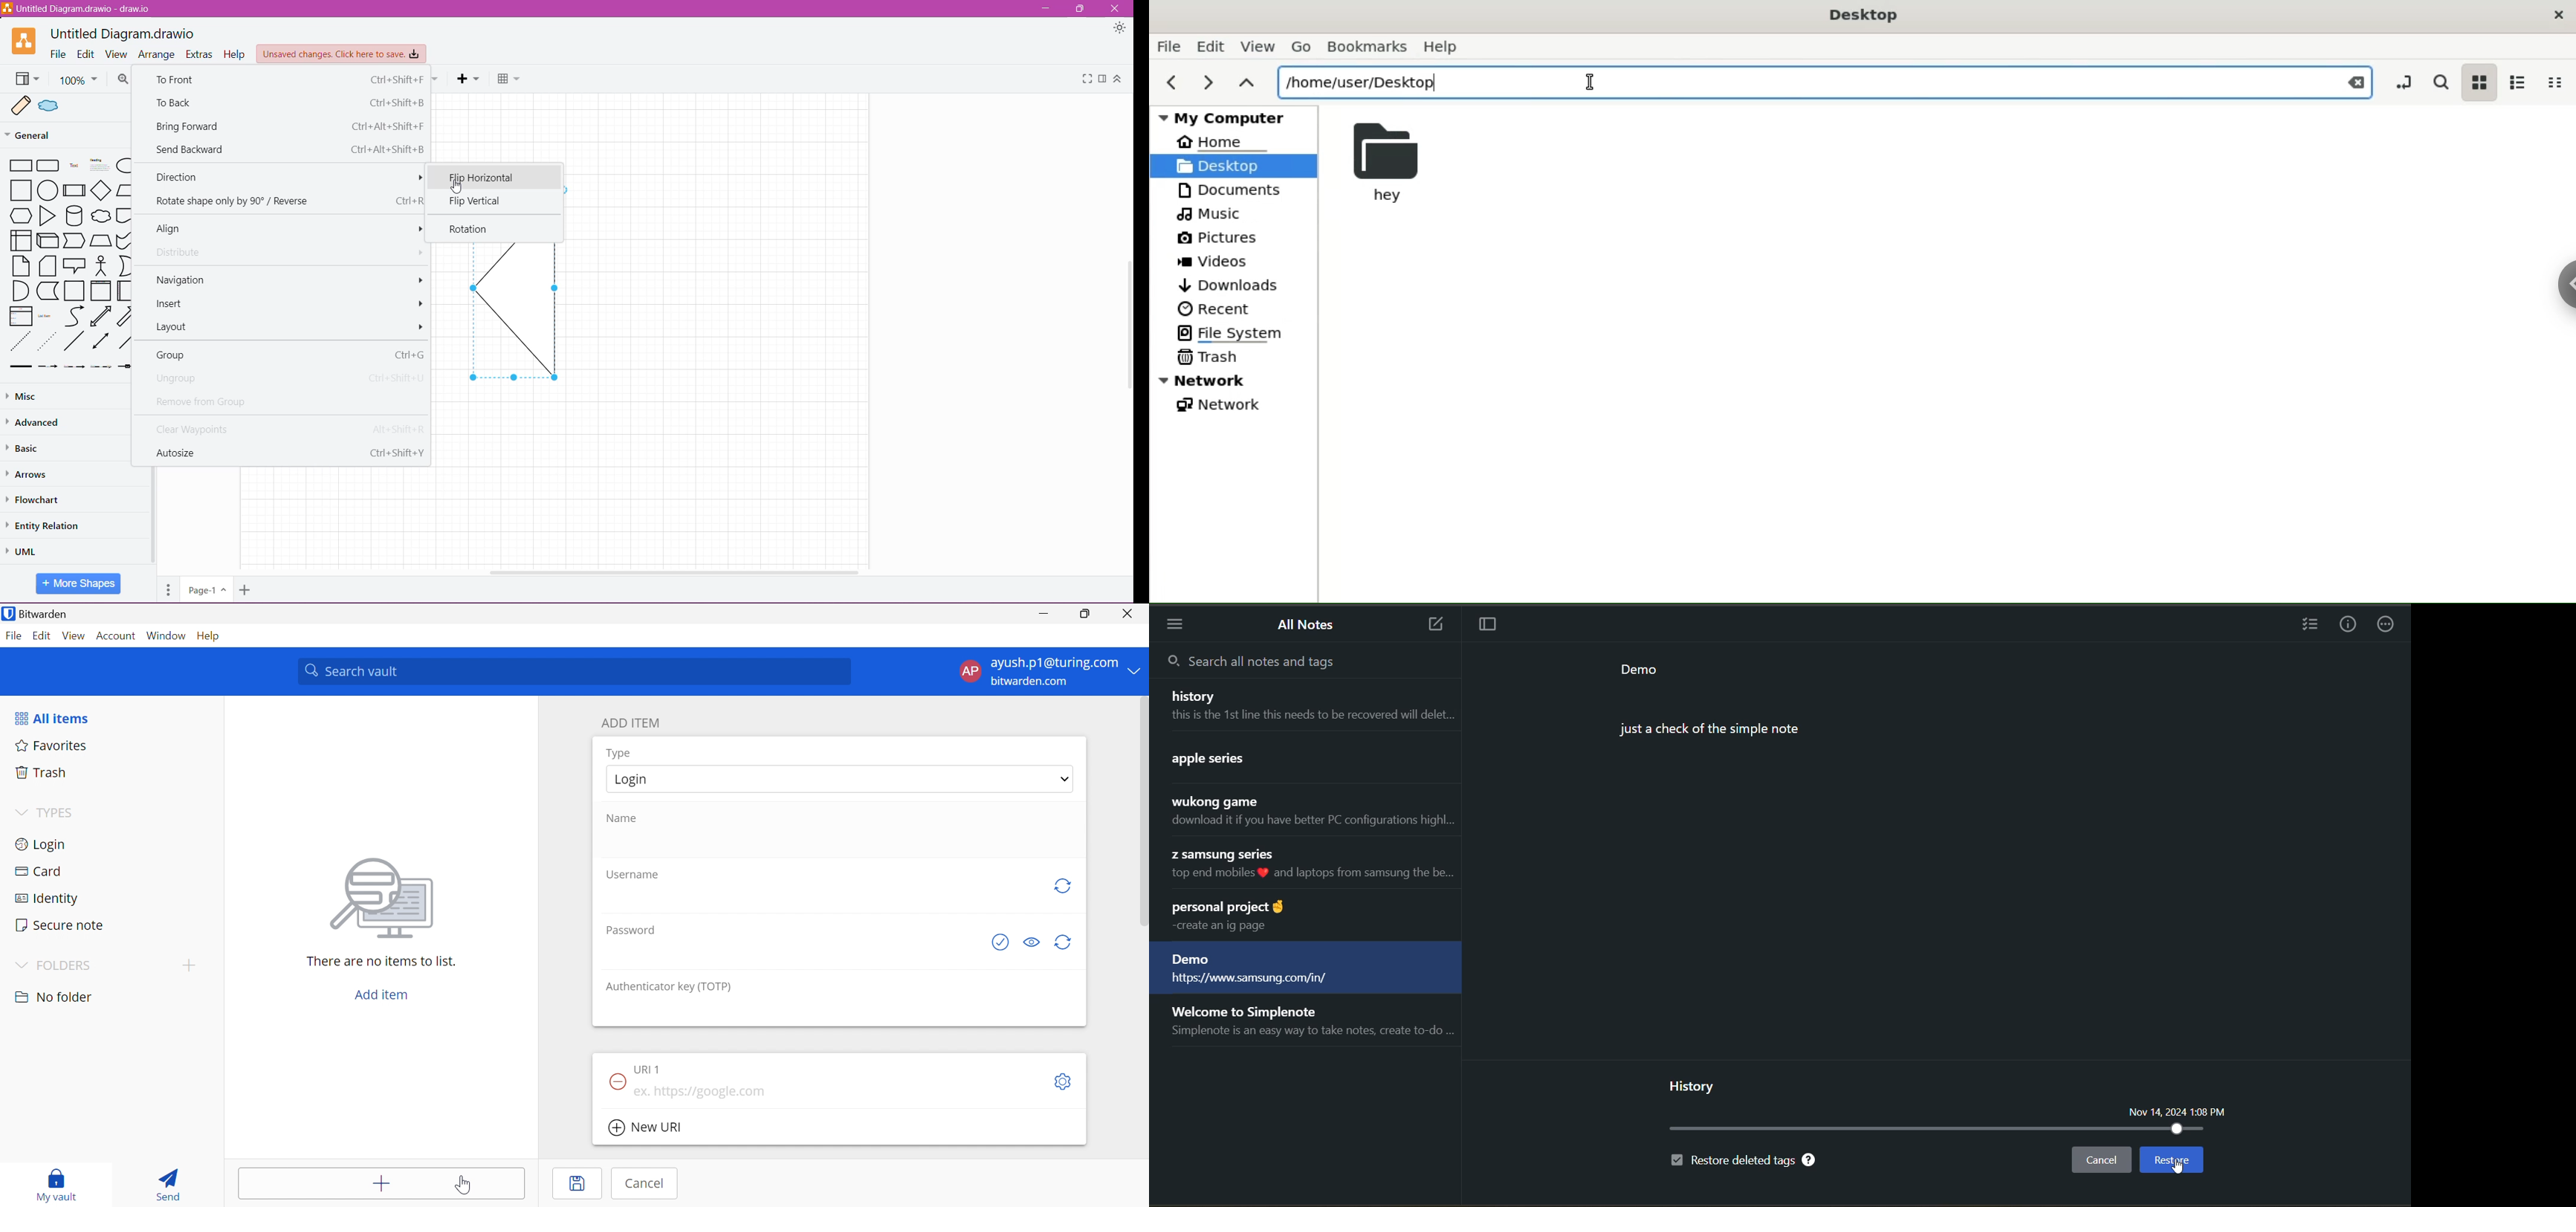 The height and width of the screenshot is (1232, 2576). What do you see at coordinates (1102, 79) in the screenshot?
I see `Format` at bounding box center [1102, 79].